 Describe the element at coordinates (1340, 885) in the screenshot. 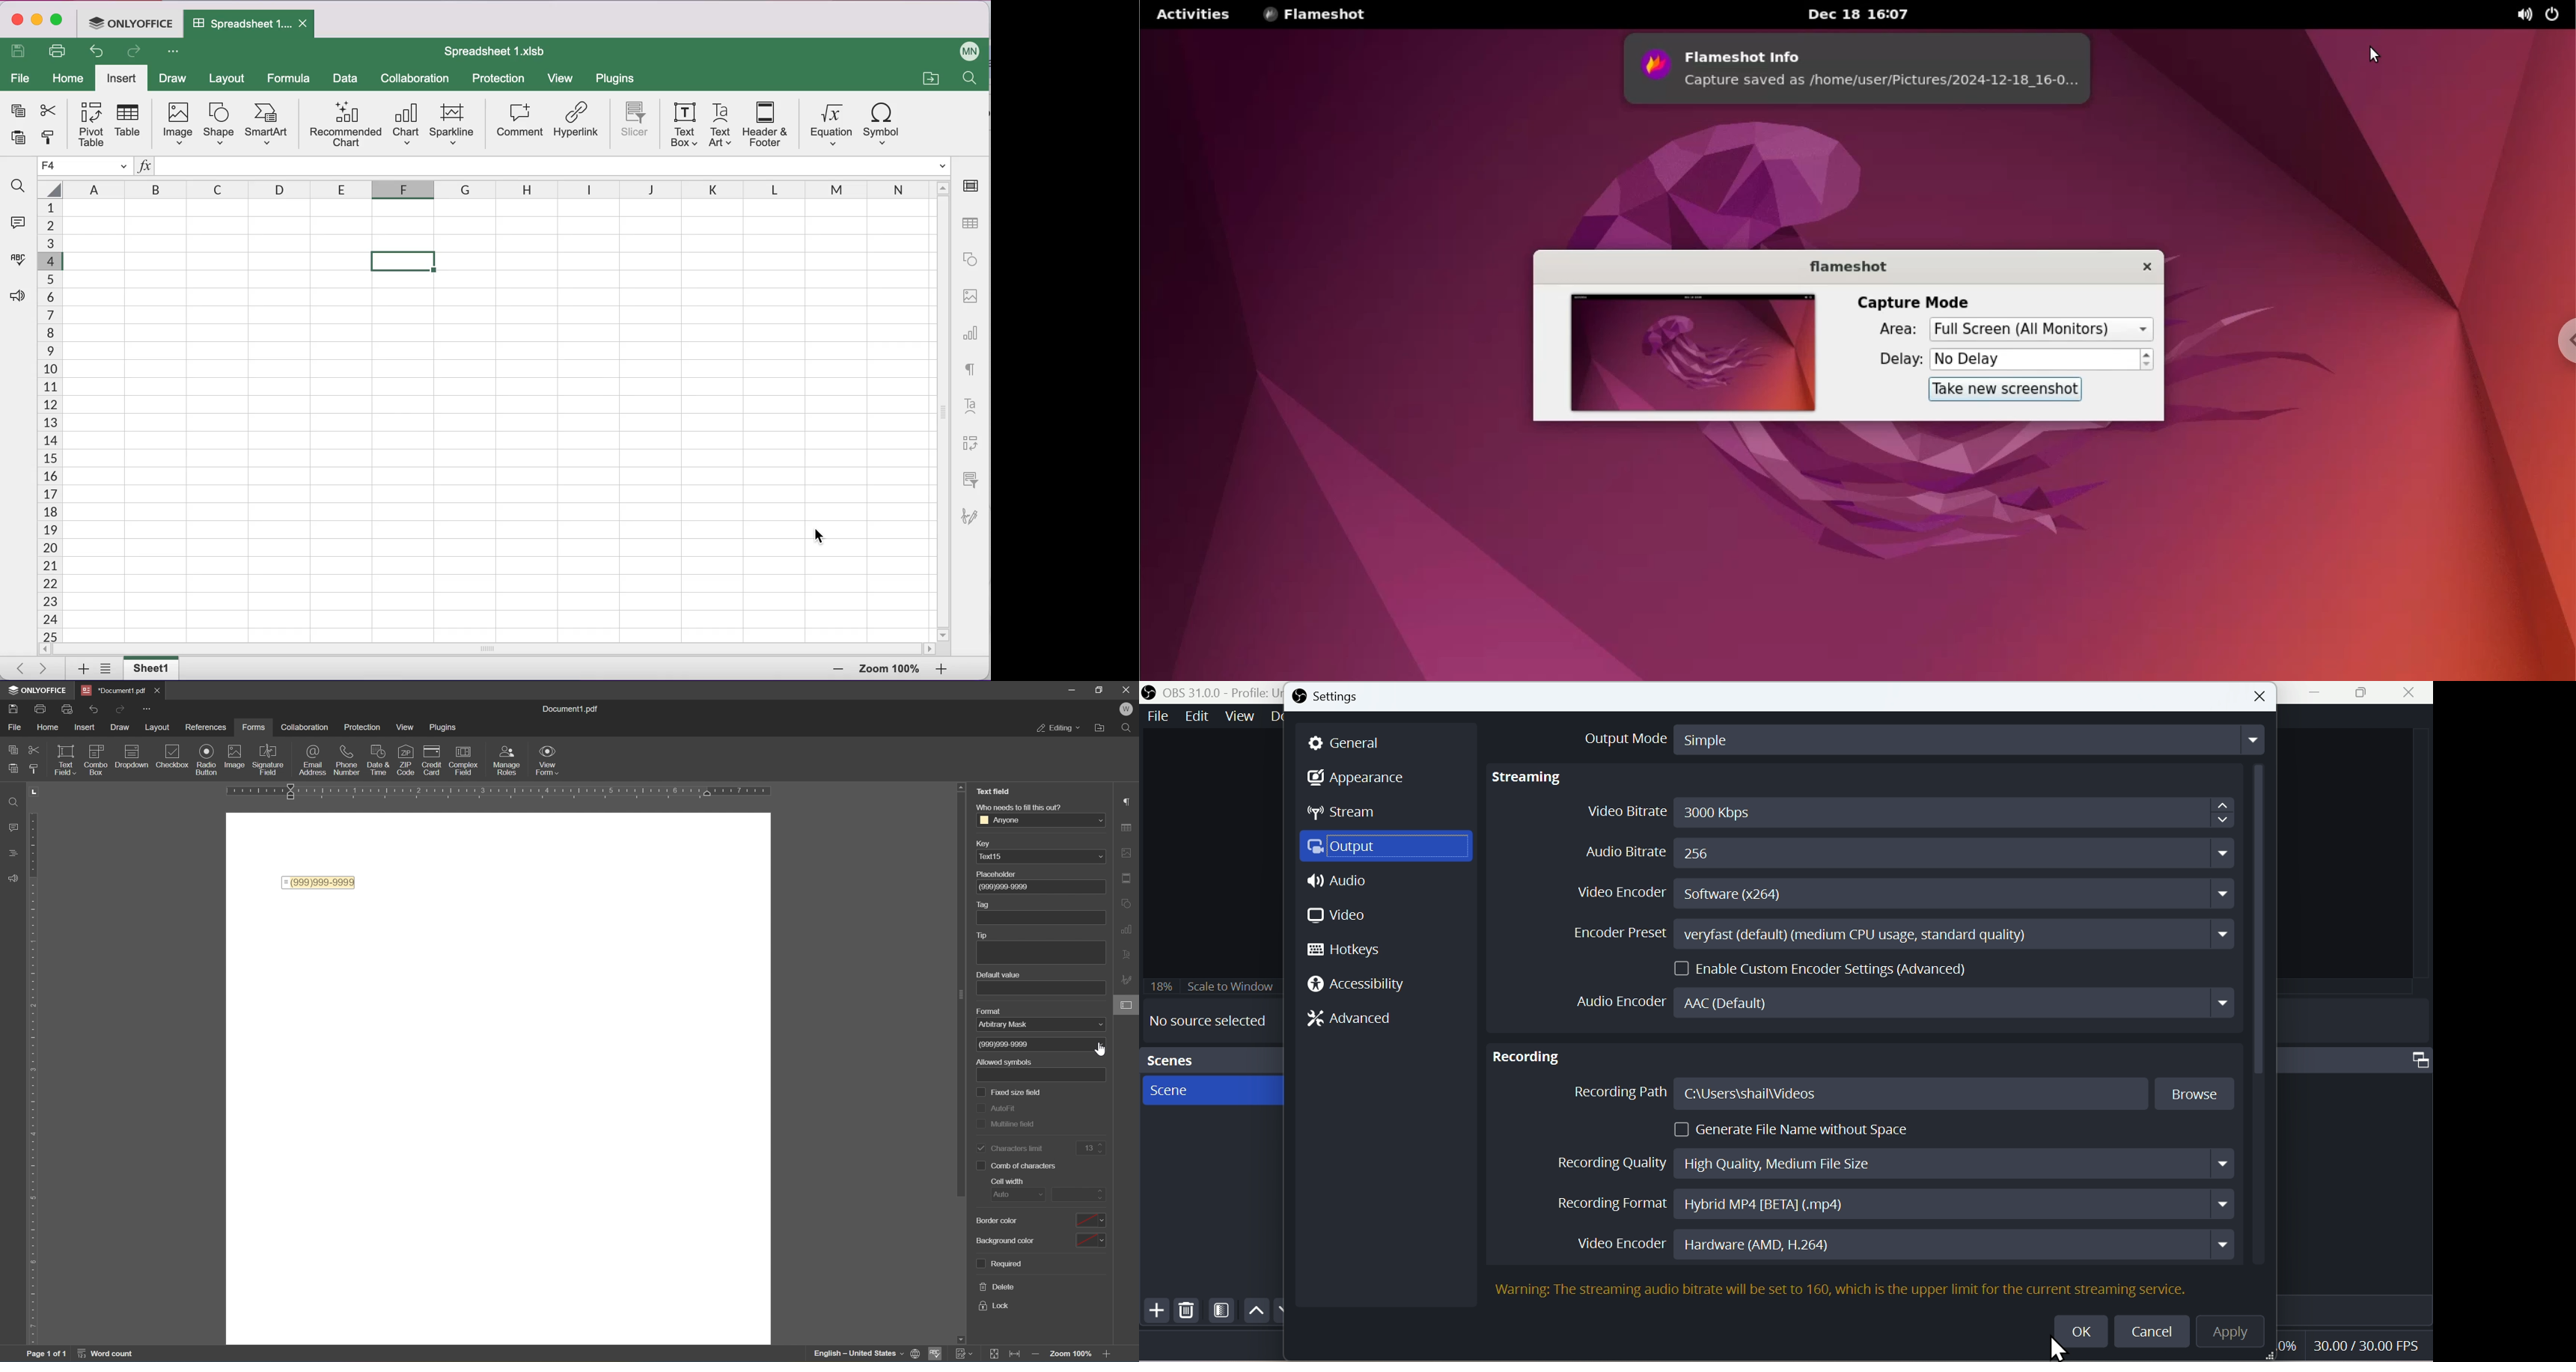

I see `Audio` at that location.